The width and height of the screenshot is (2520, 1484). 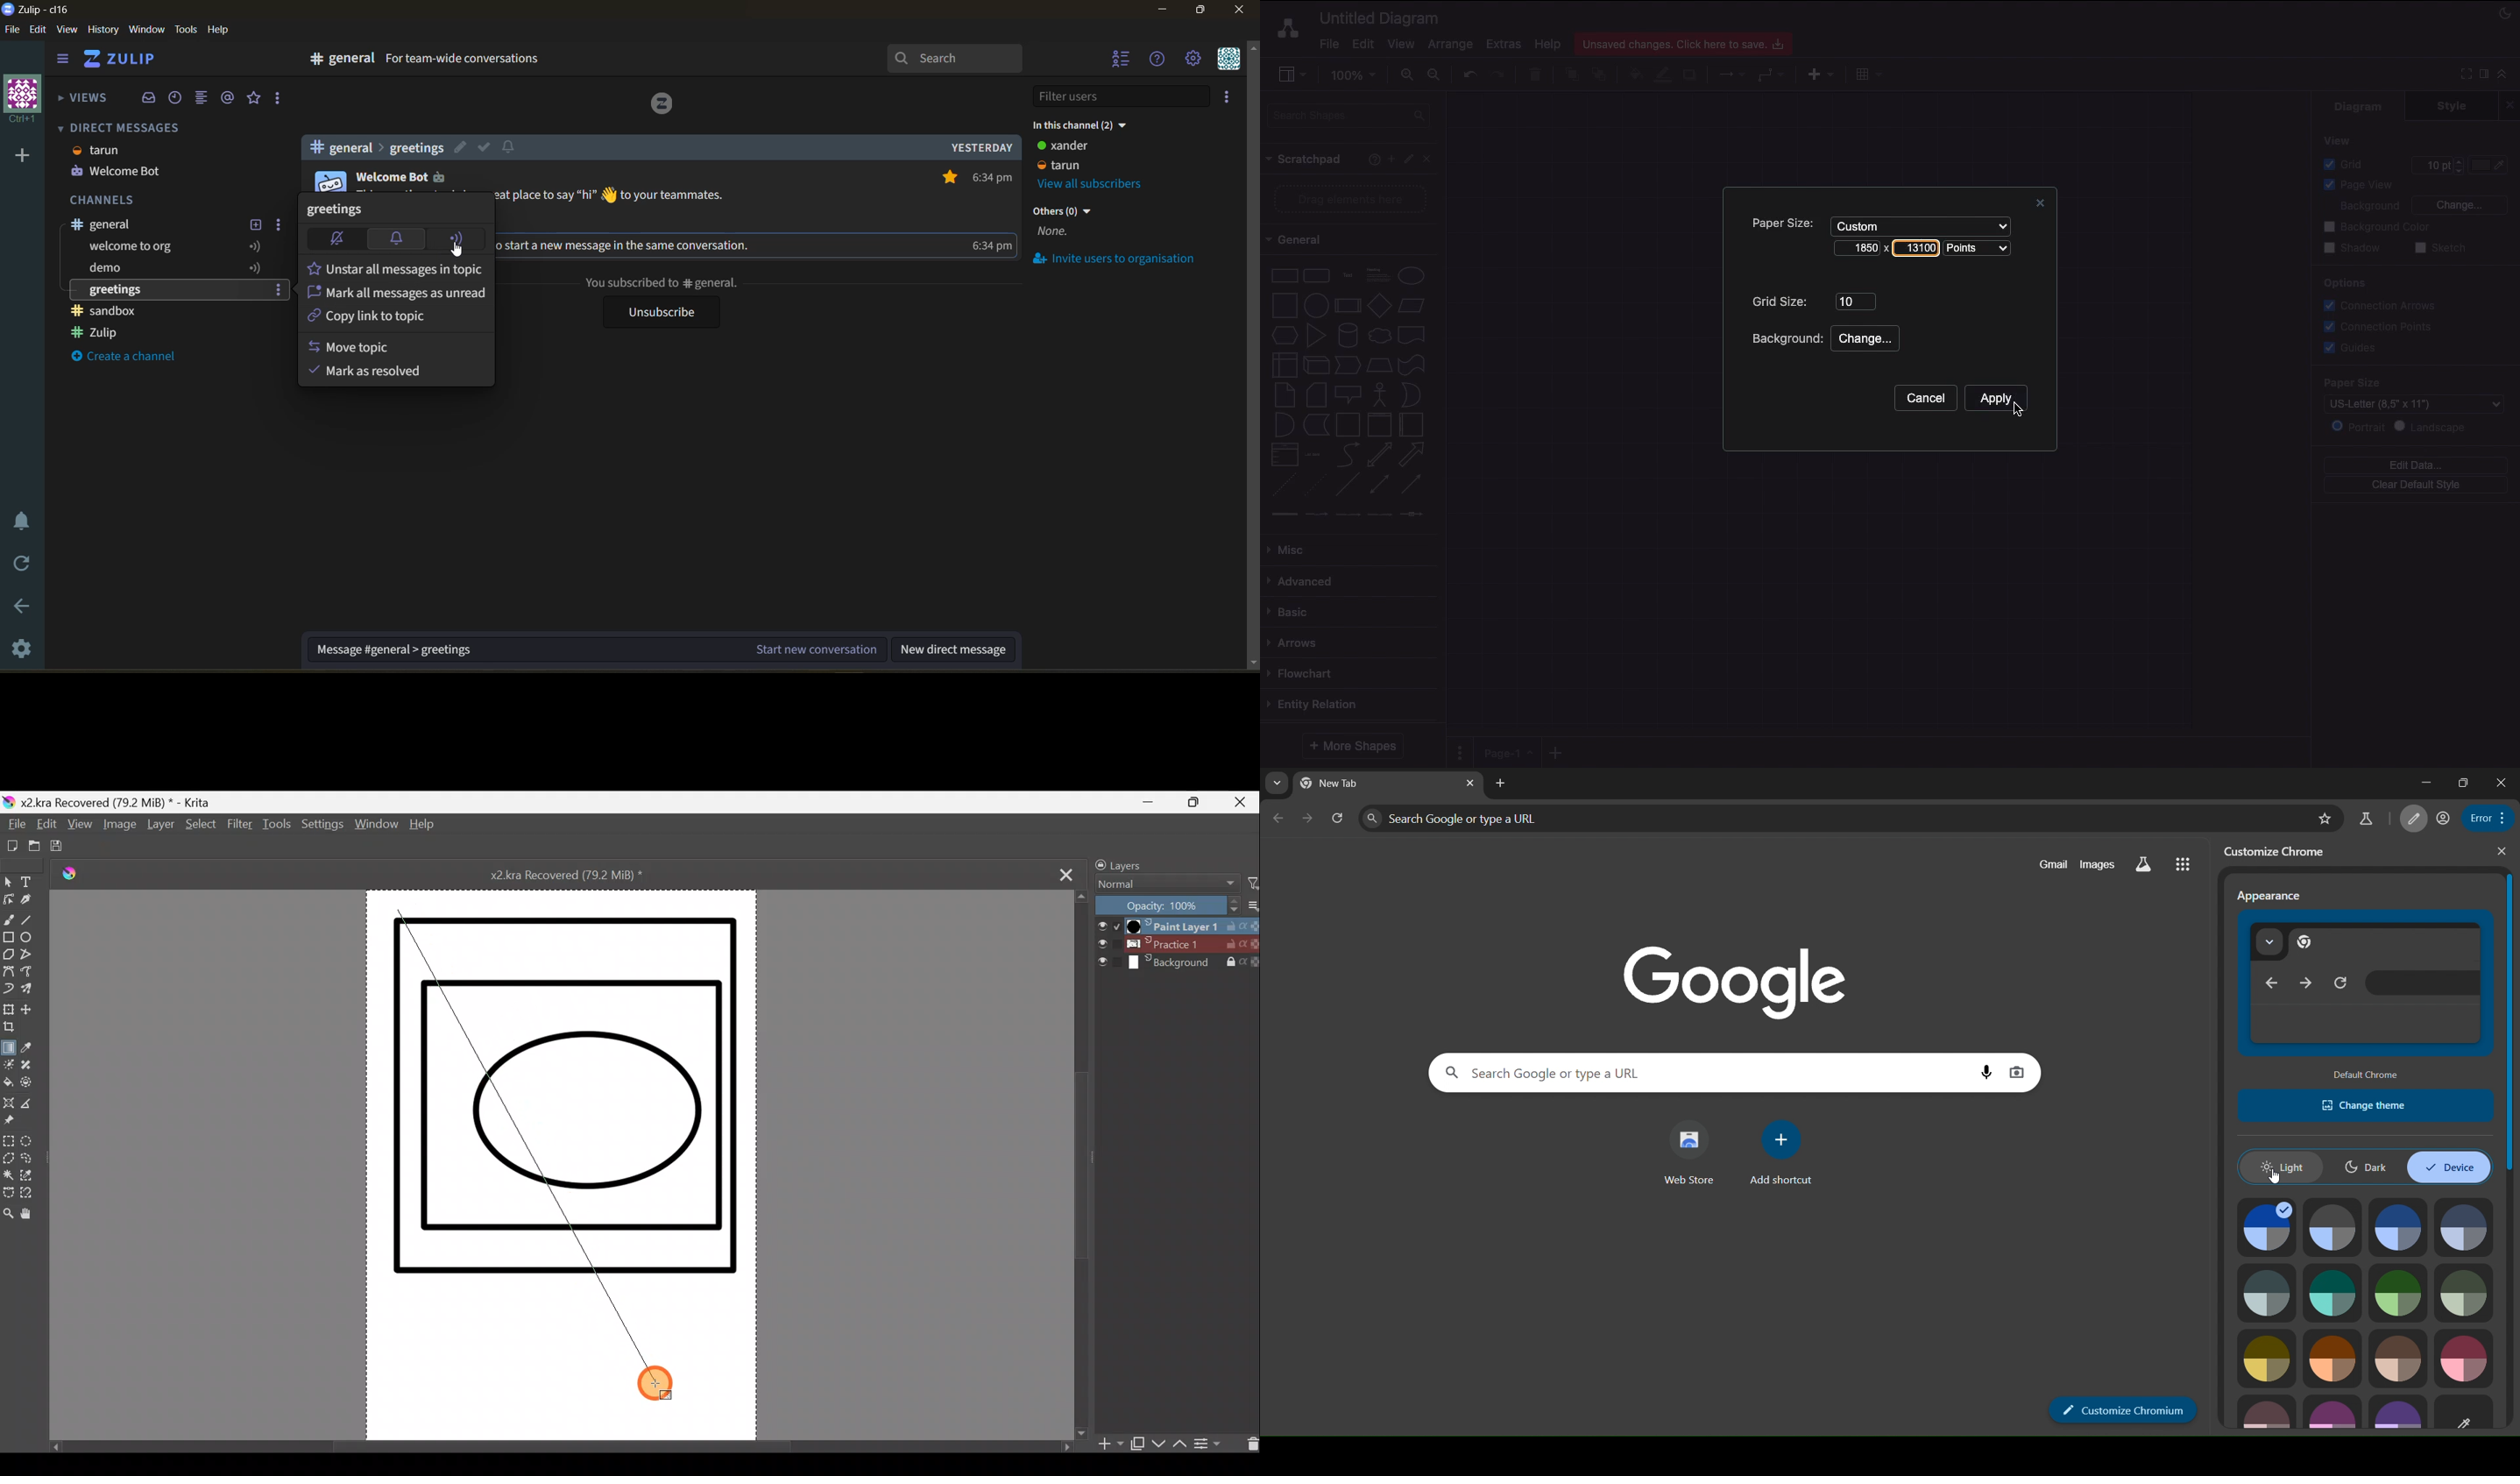 I want to click on go forward one page, so click(x=1310, y=820).